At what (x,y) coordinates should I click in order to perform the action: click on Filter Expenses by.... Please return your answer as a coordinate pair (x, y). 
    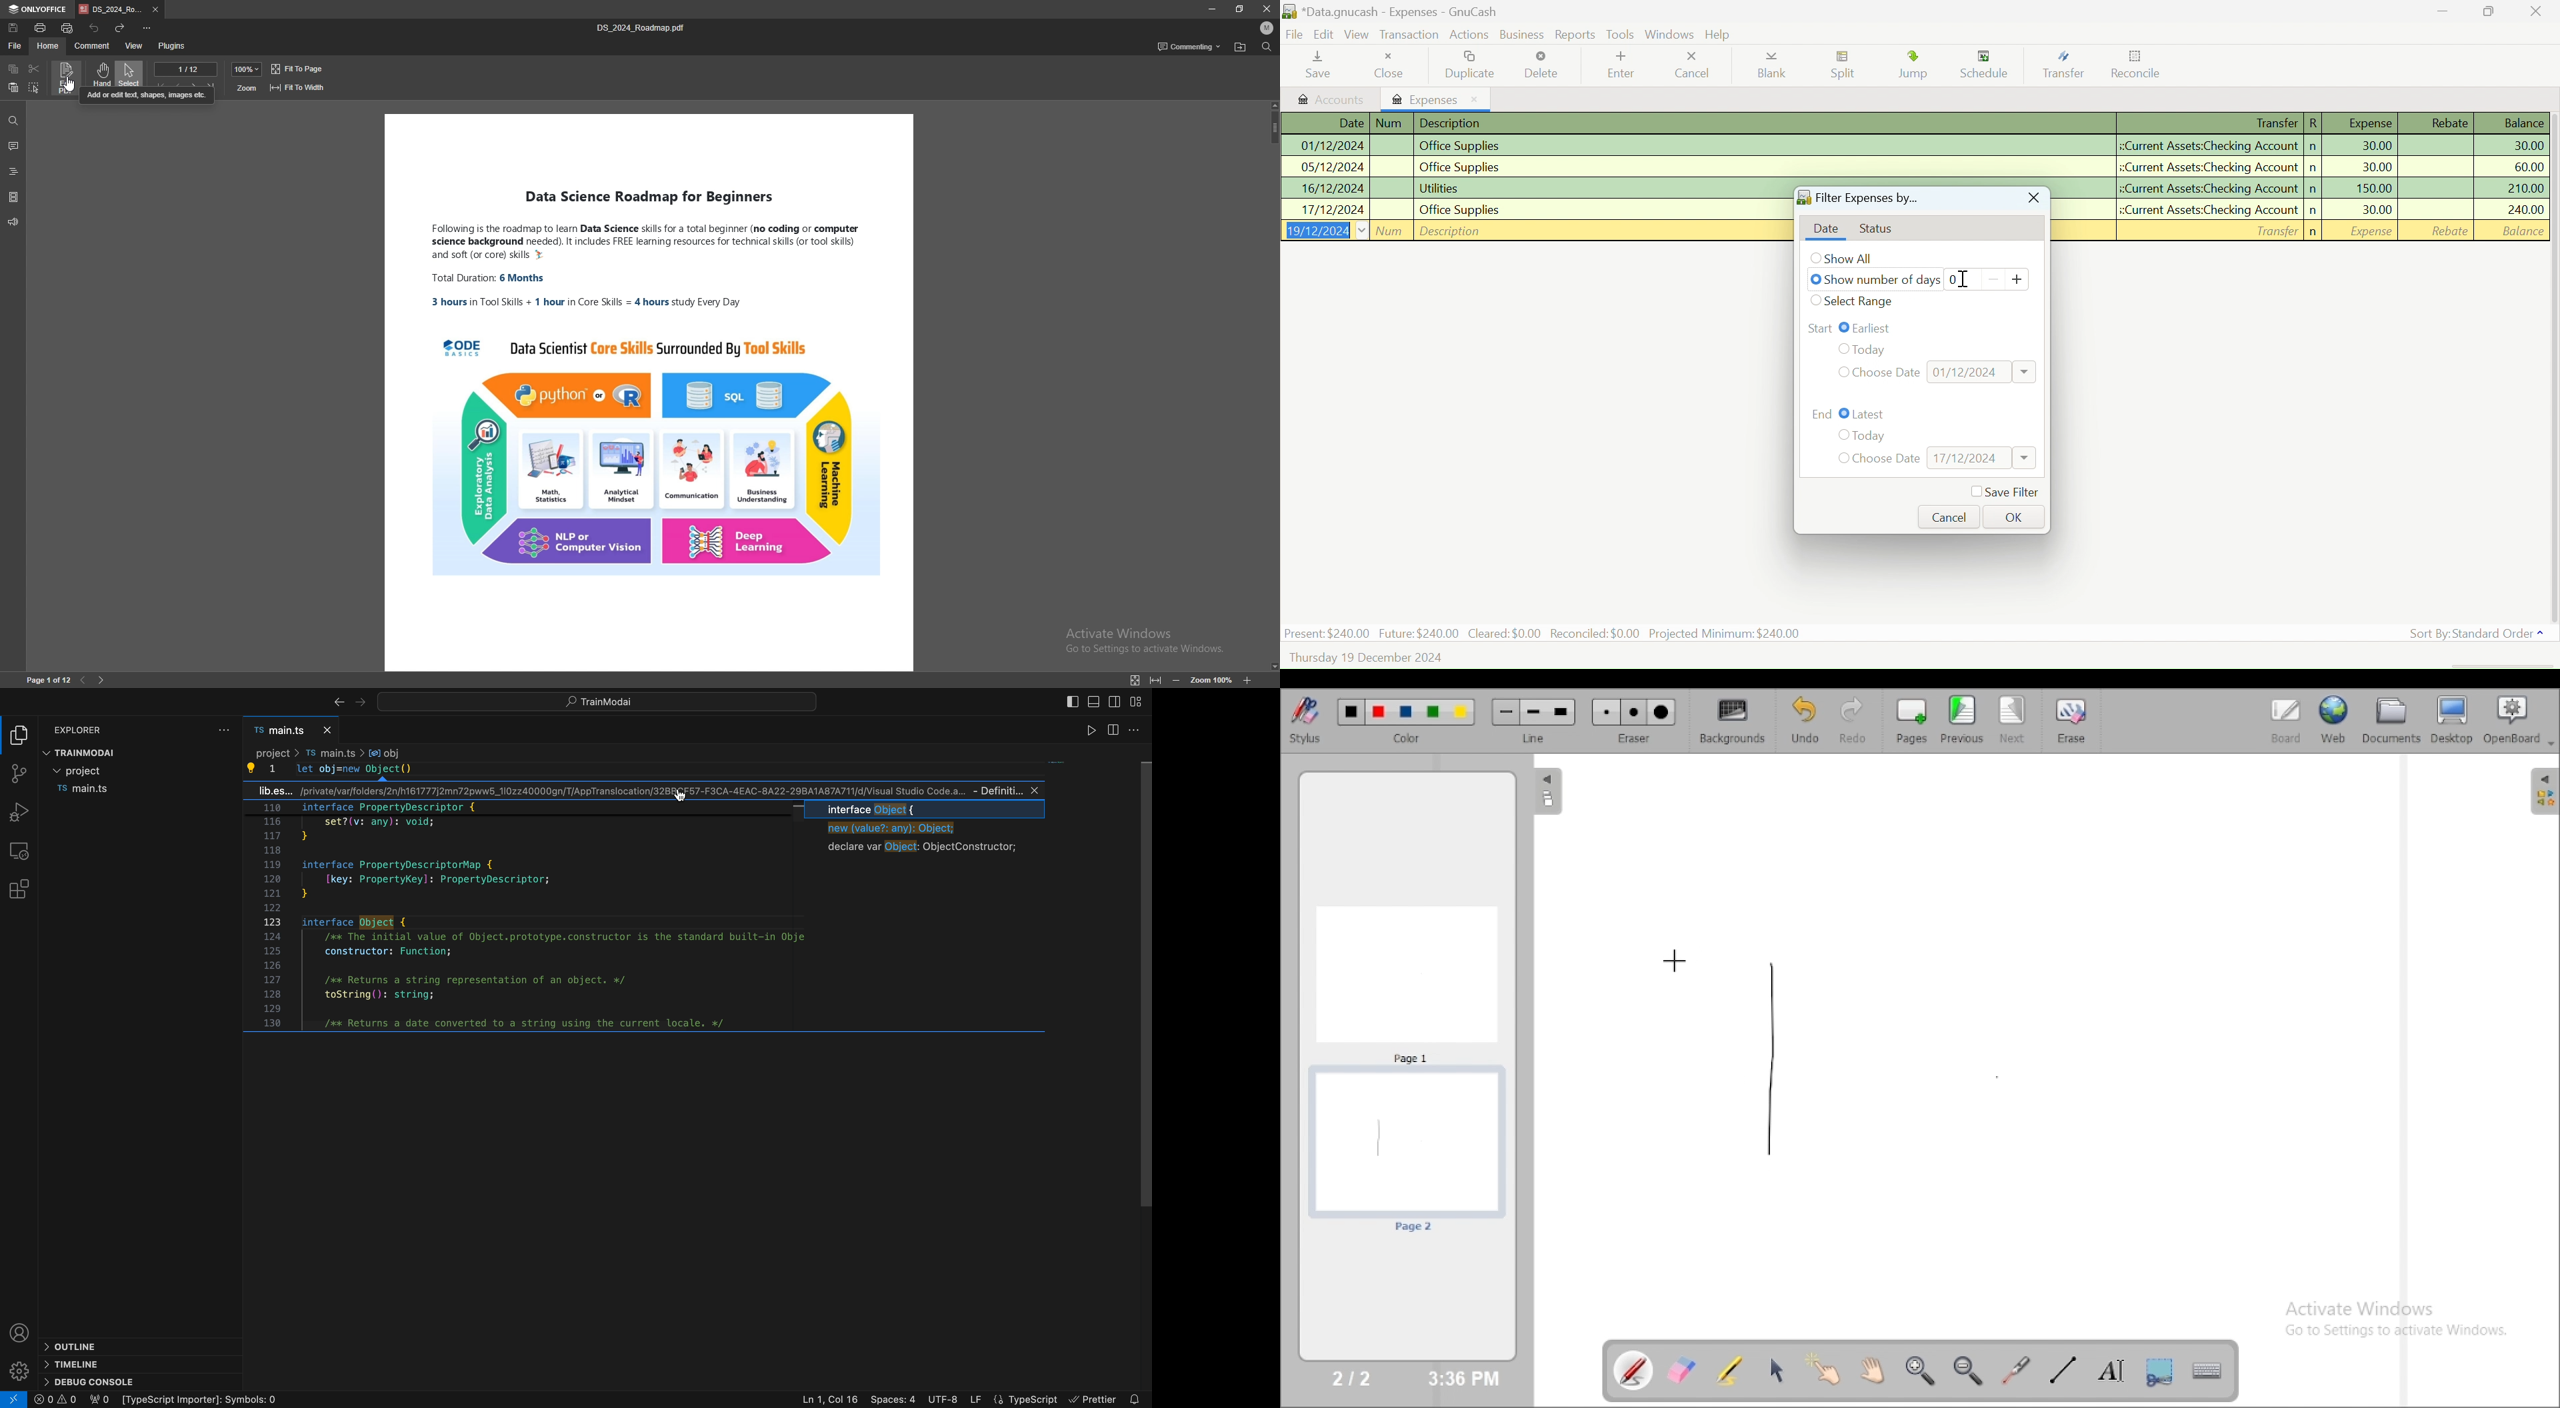
    Looking at the image, I should click on (1857, 200).